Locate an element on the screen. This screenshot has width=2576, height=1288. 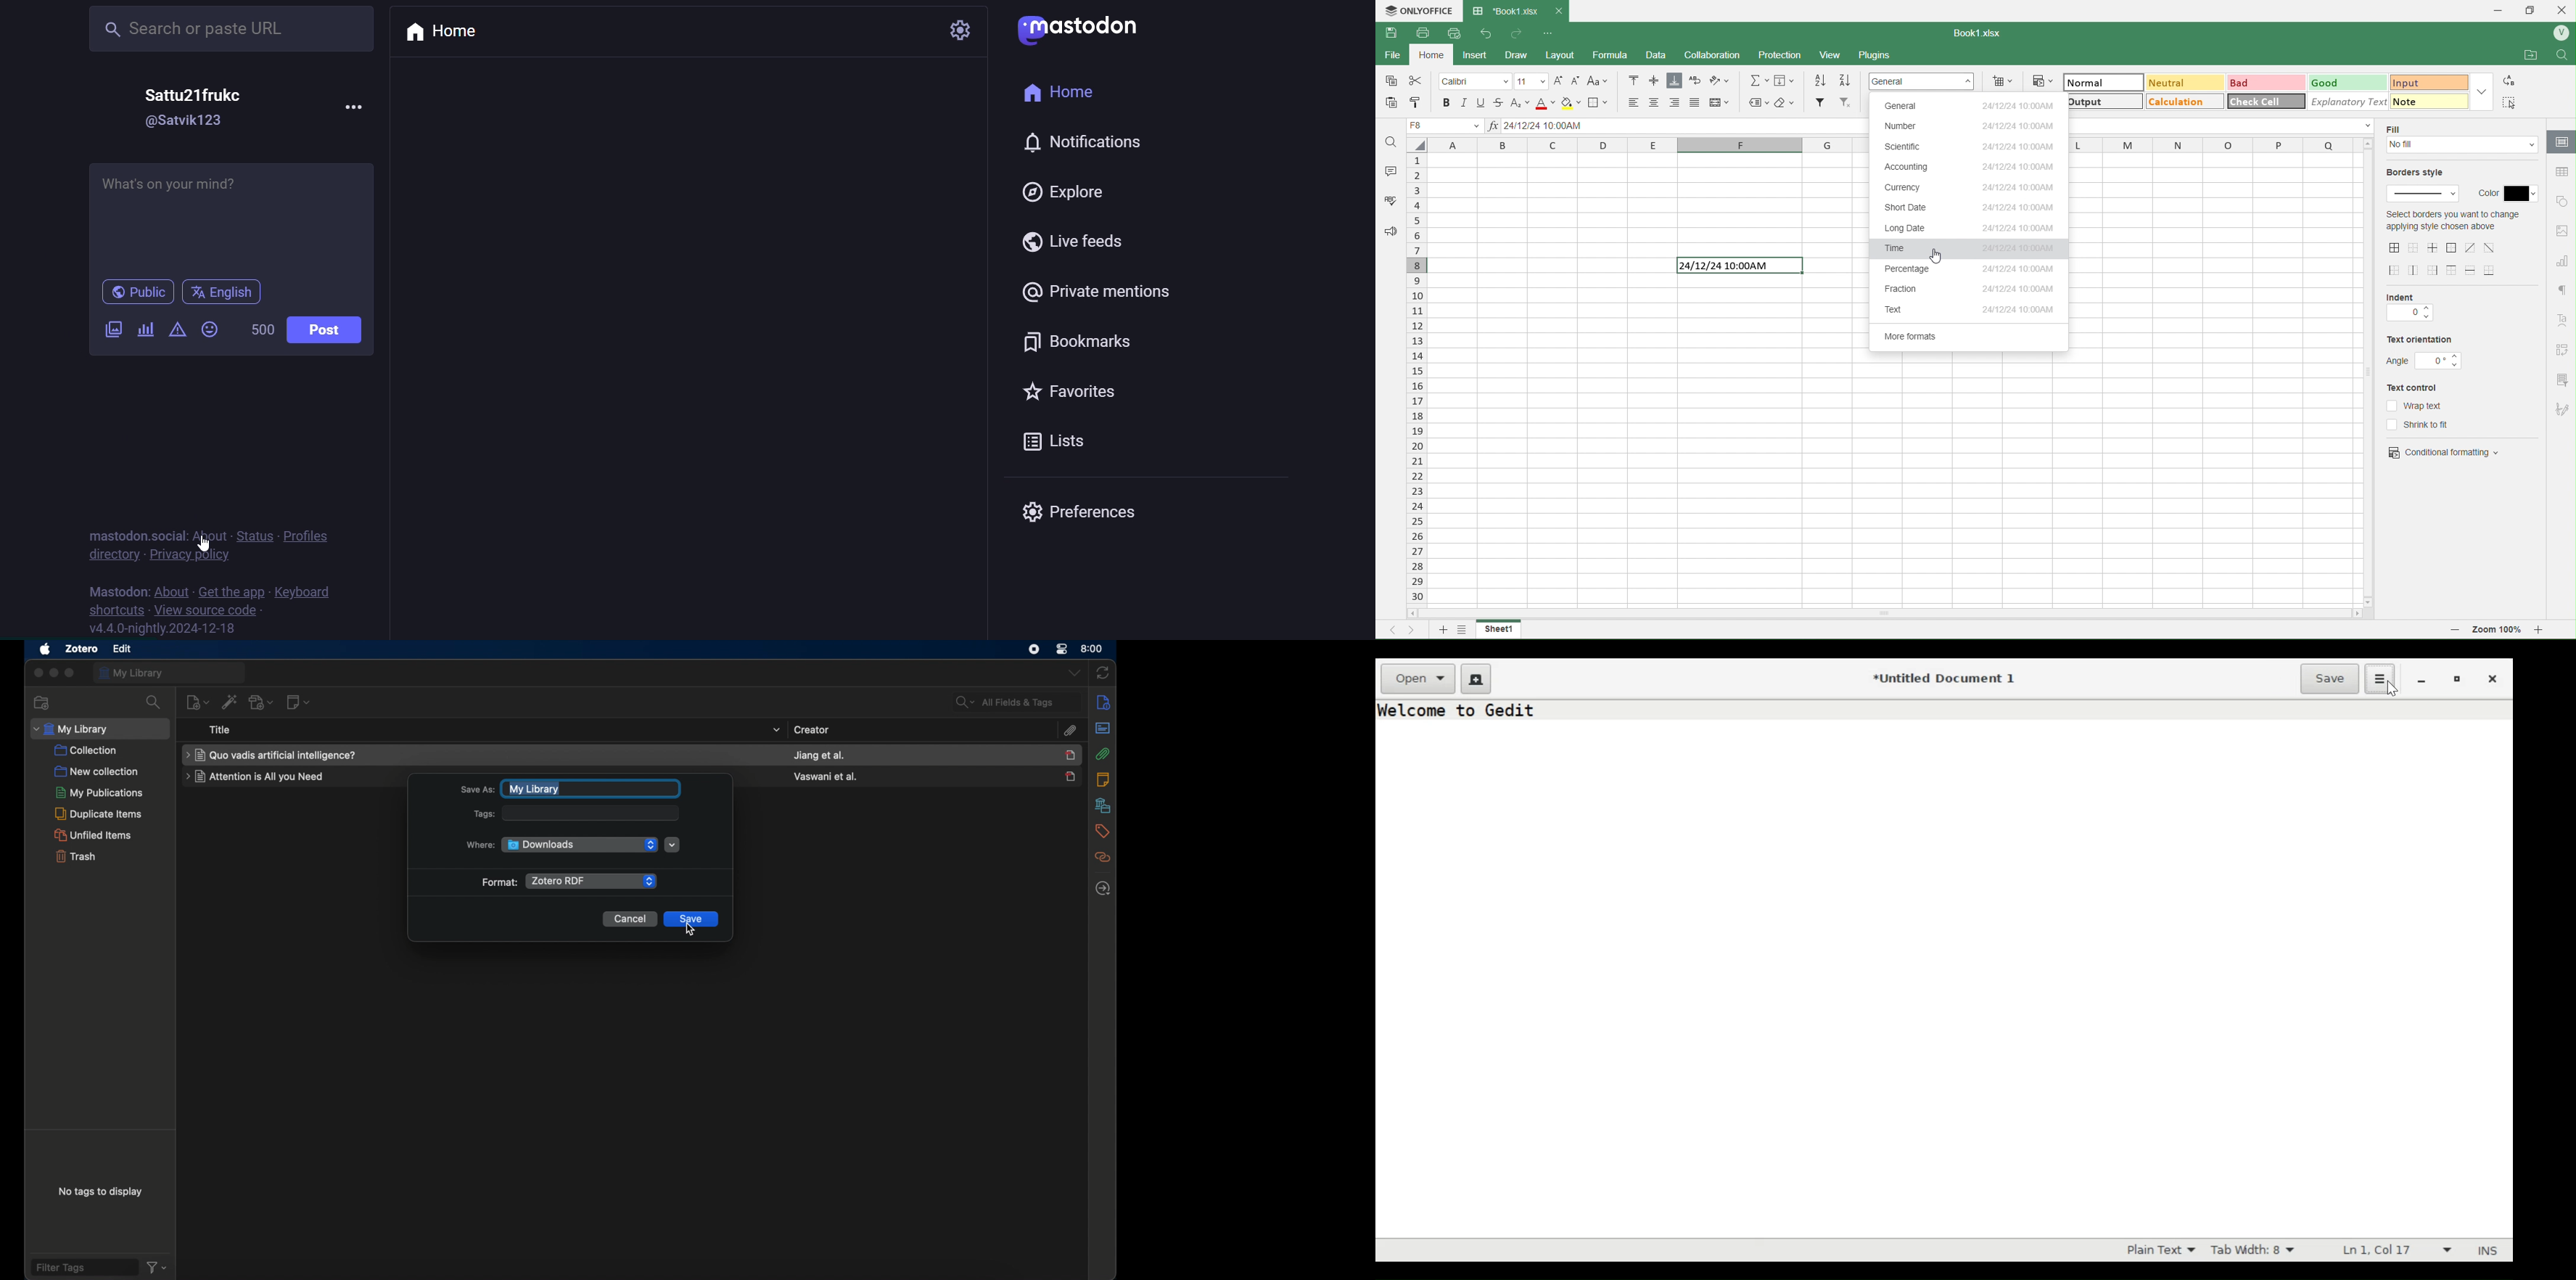
Align Bottom is located at coordinates (1675, 81).